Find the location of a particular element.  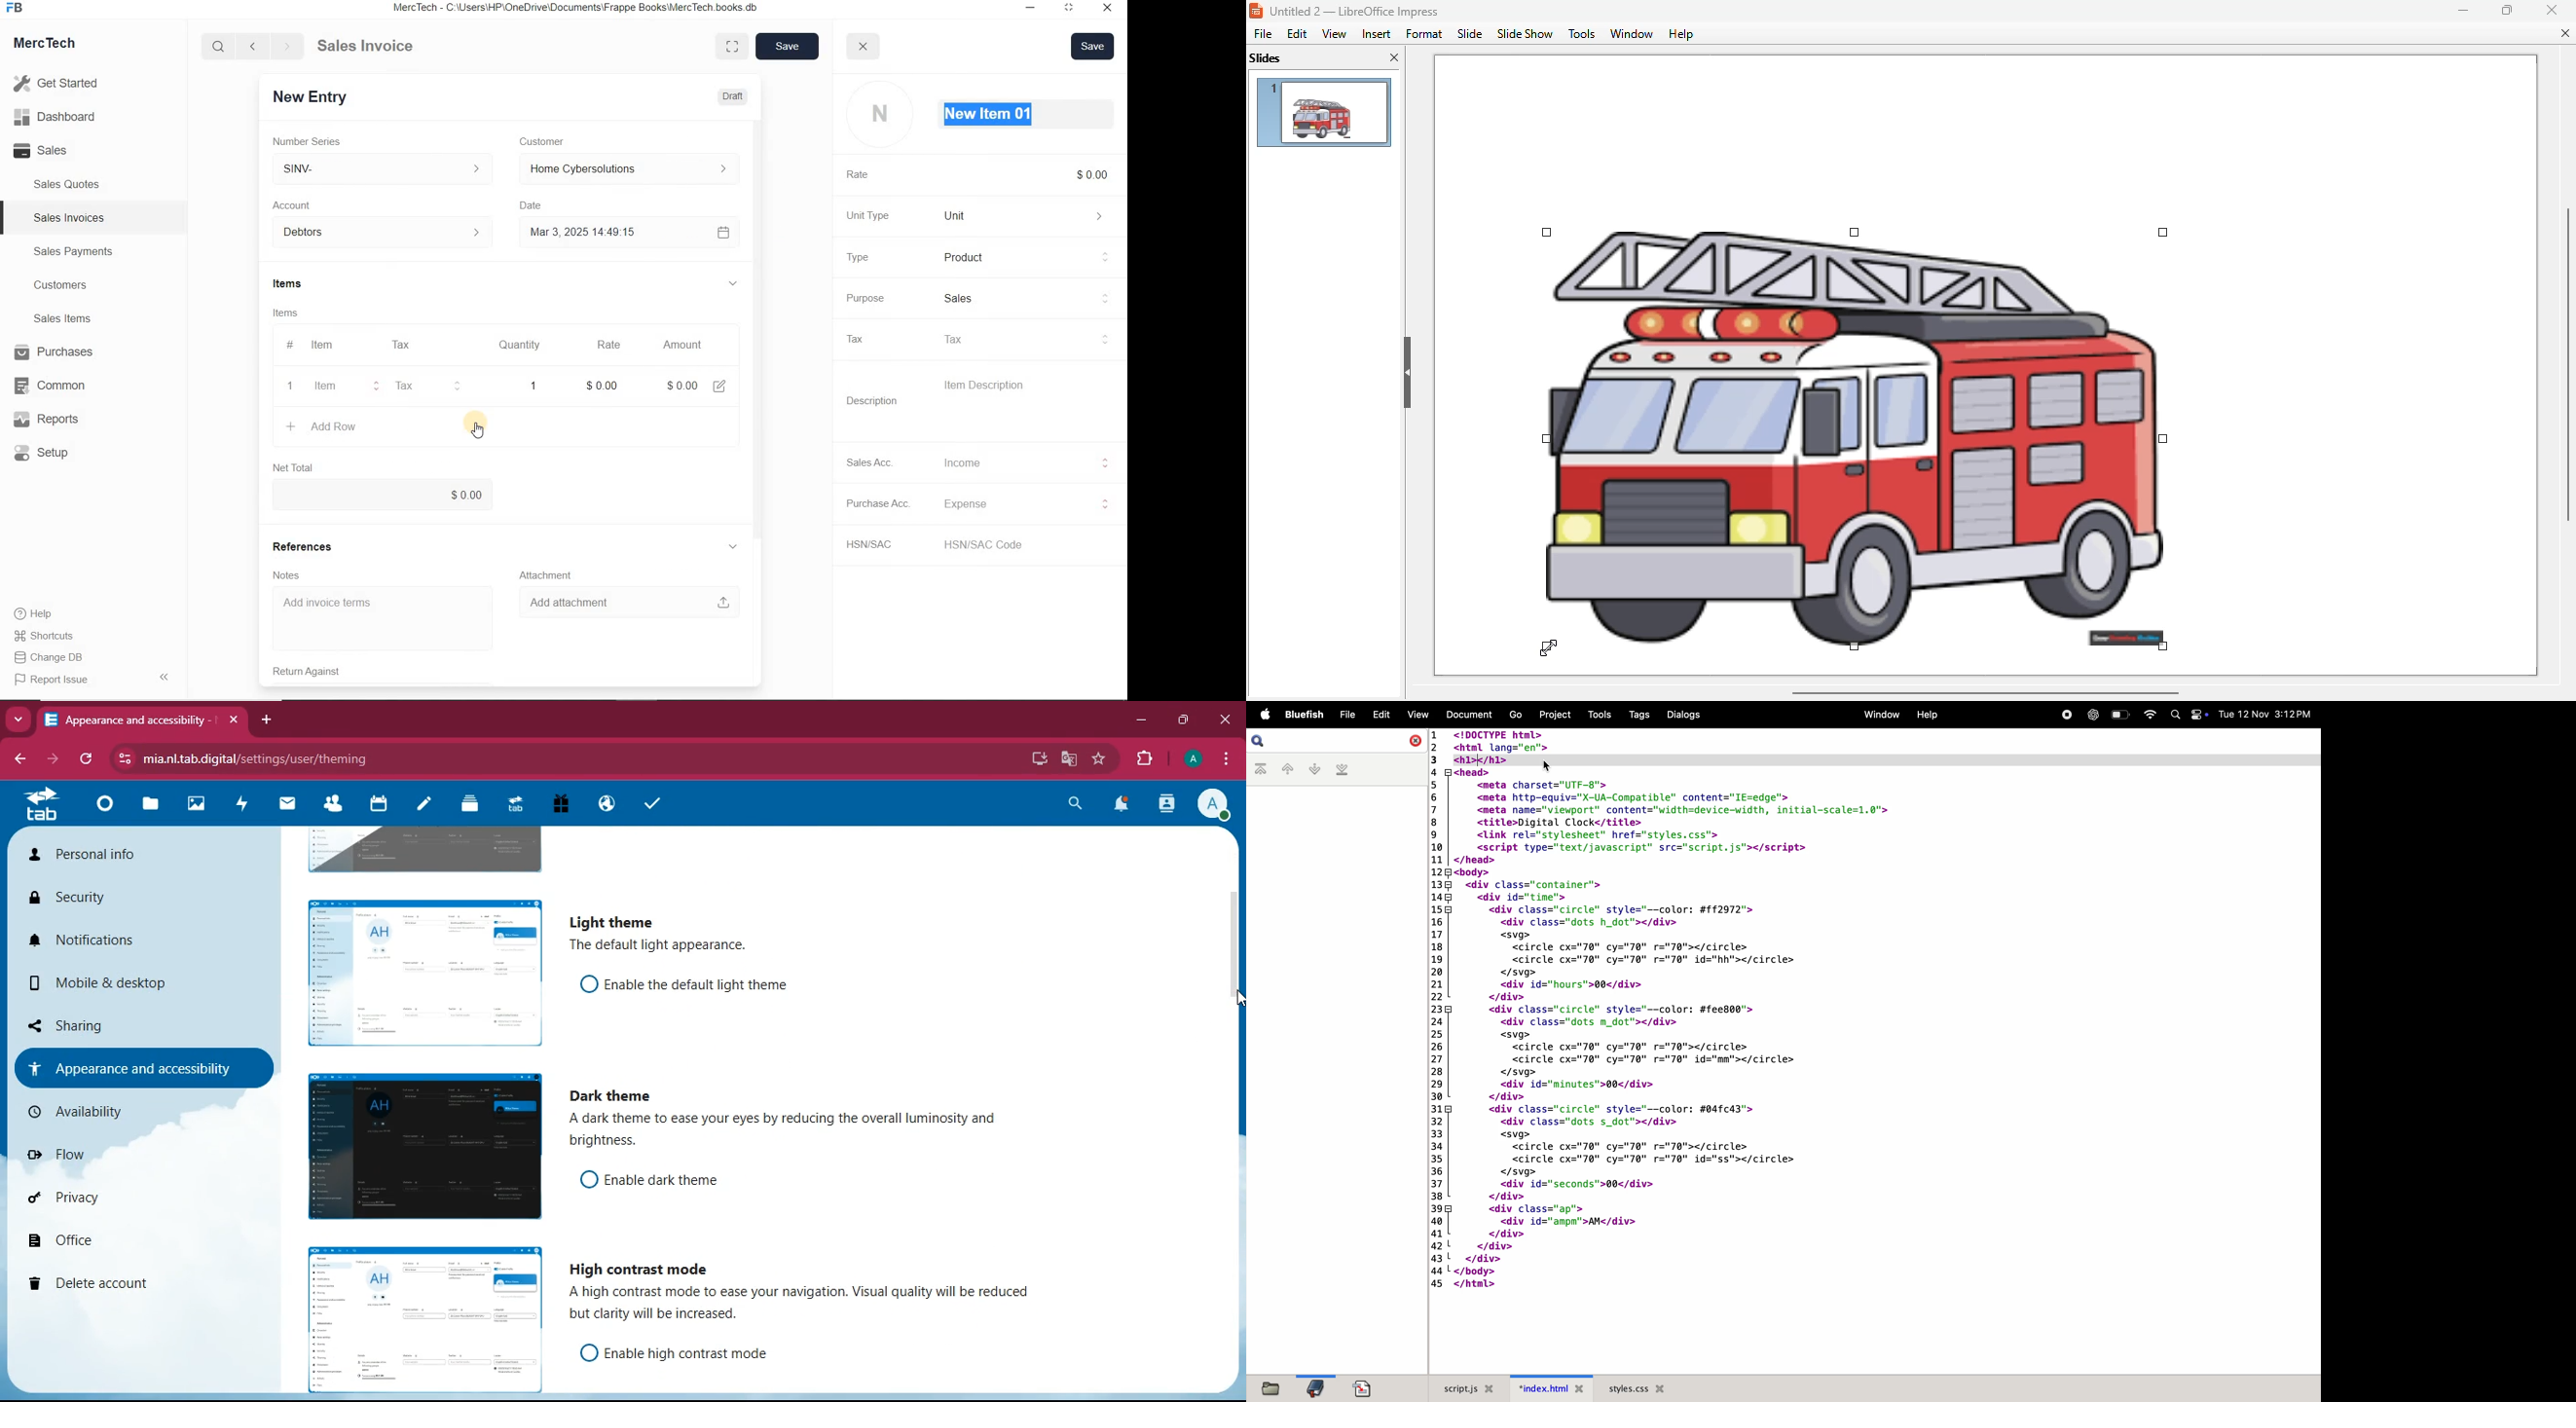

References is located at coordinates (305, 545).